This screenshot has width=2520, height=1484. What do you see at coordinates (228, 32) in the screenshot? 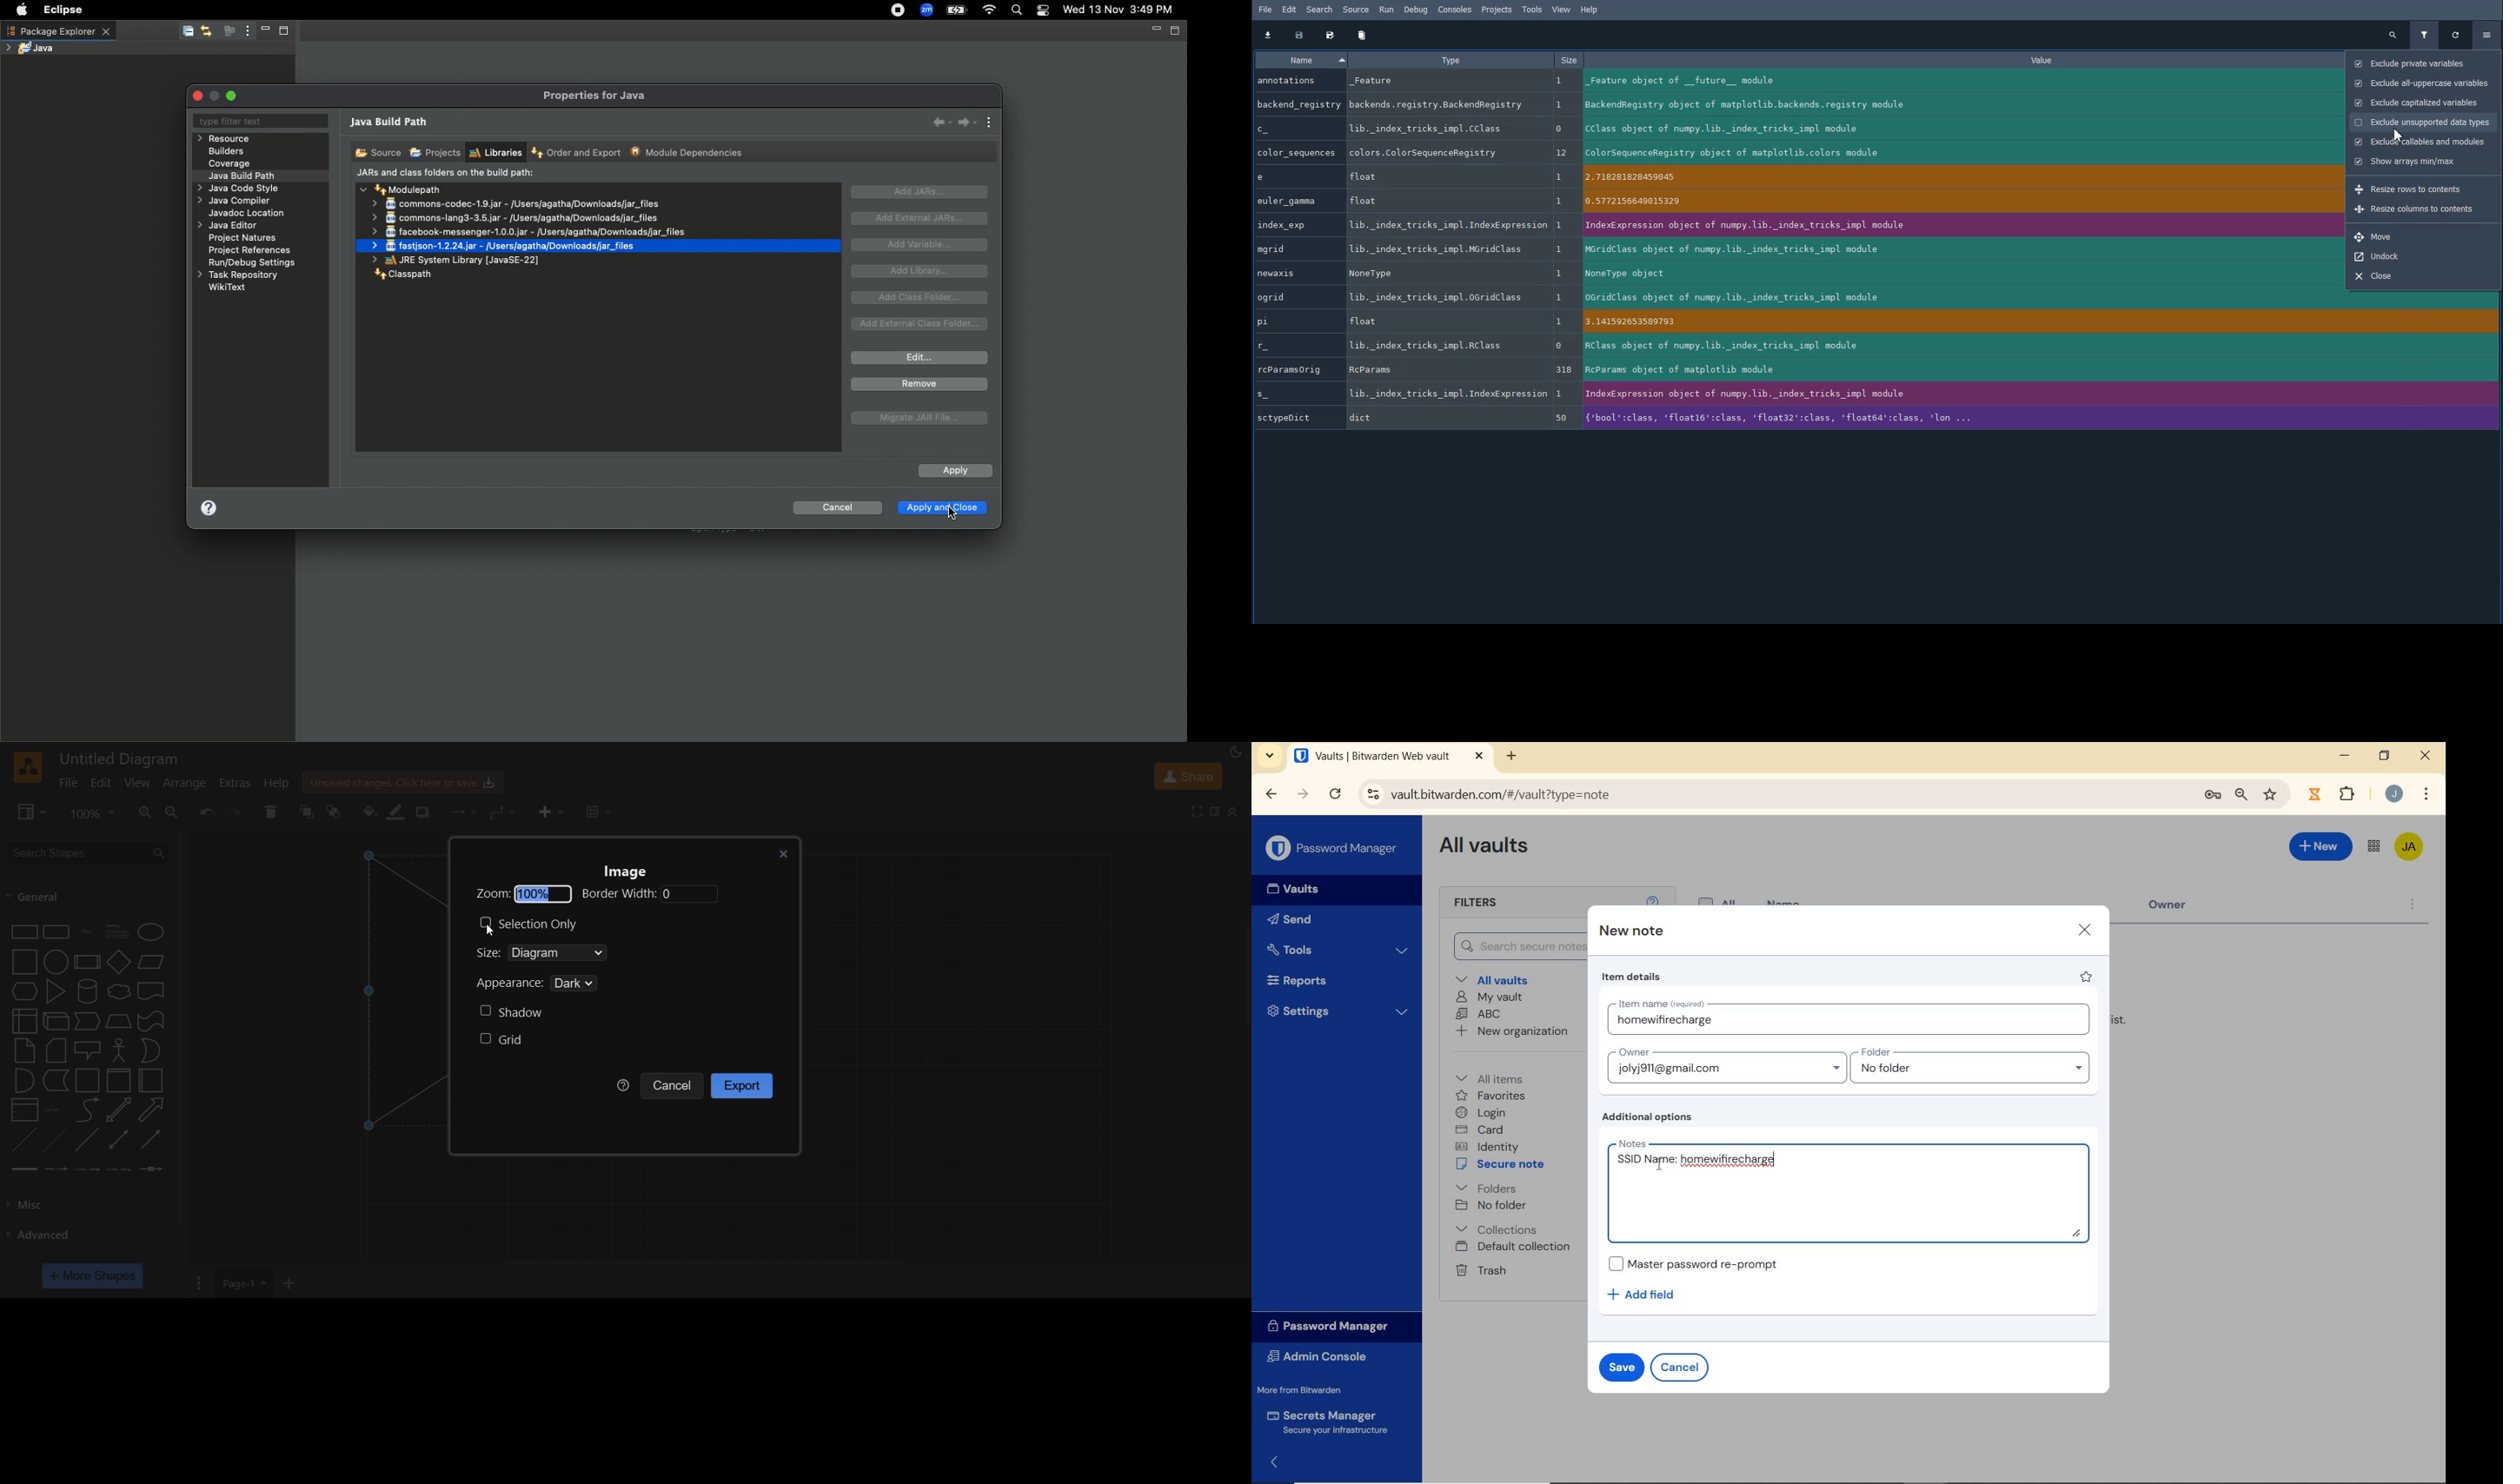
I see `Focus on active task` at bounding box center [228, 32].